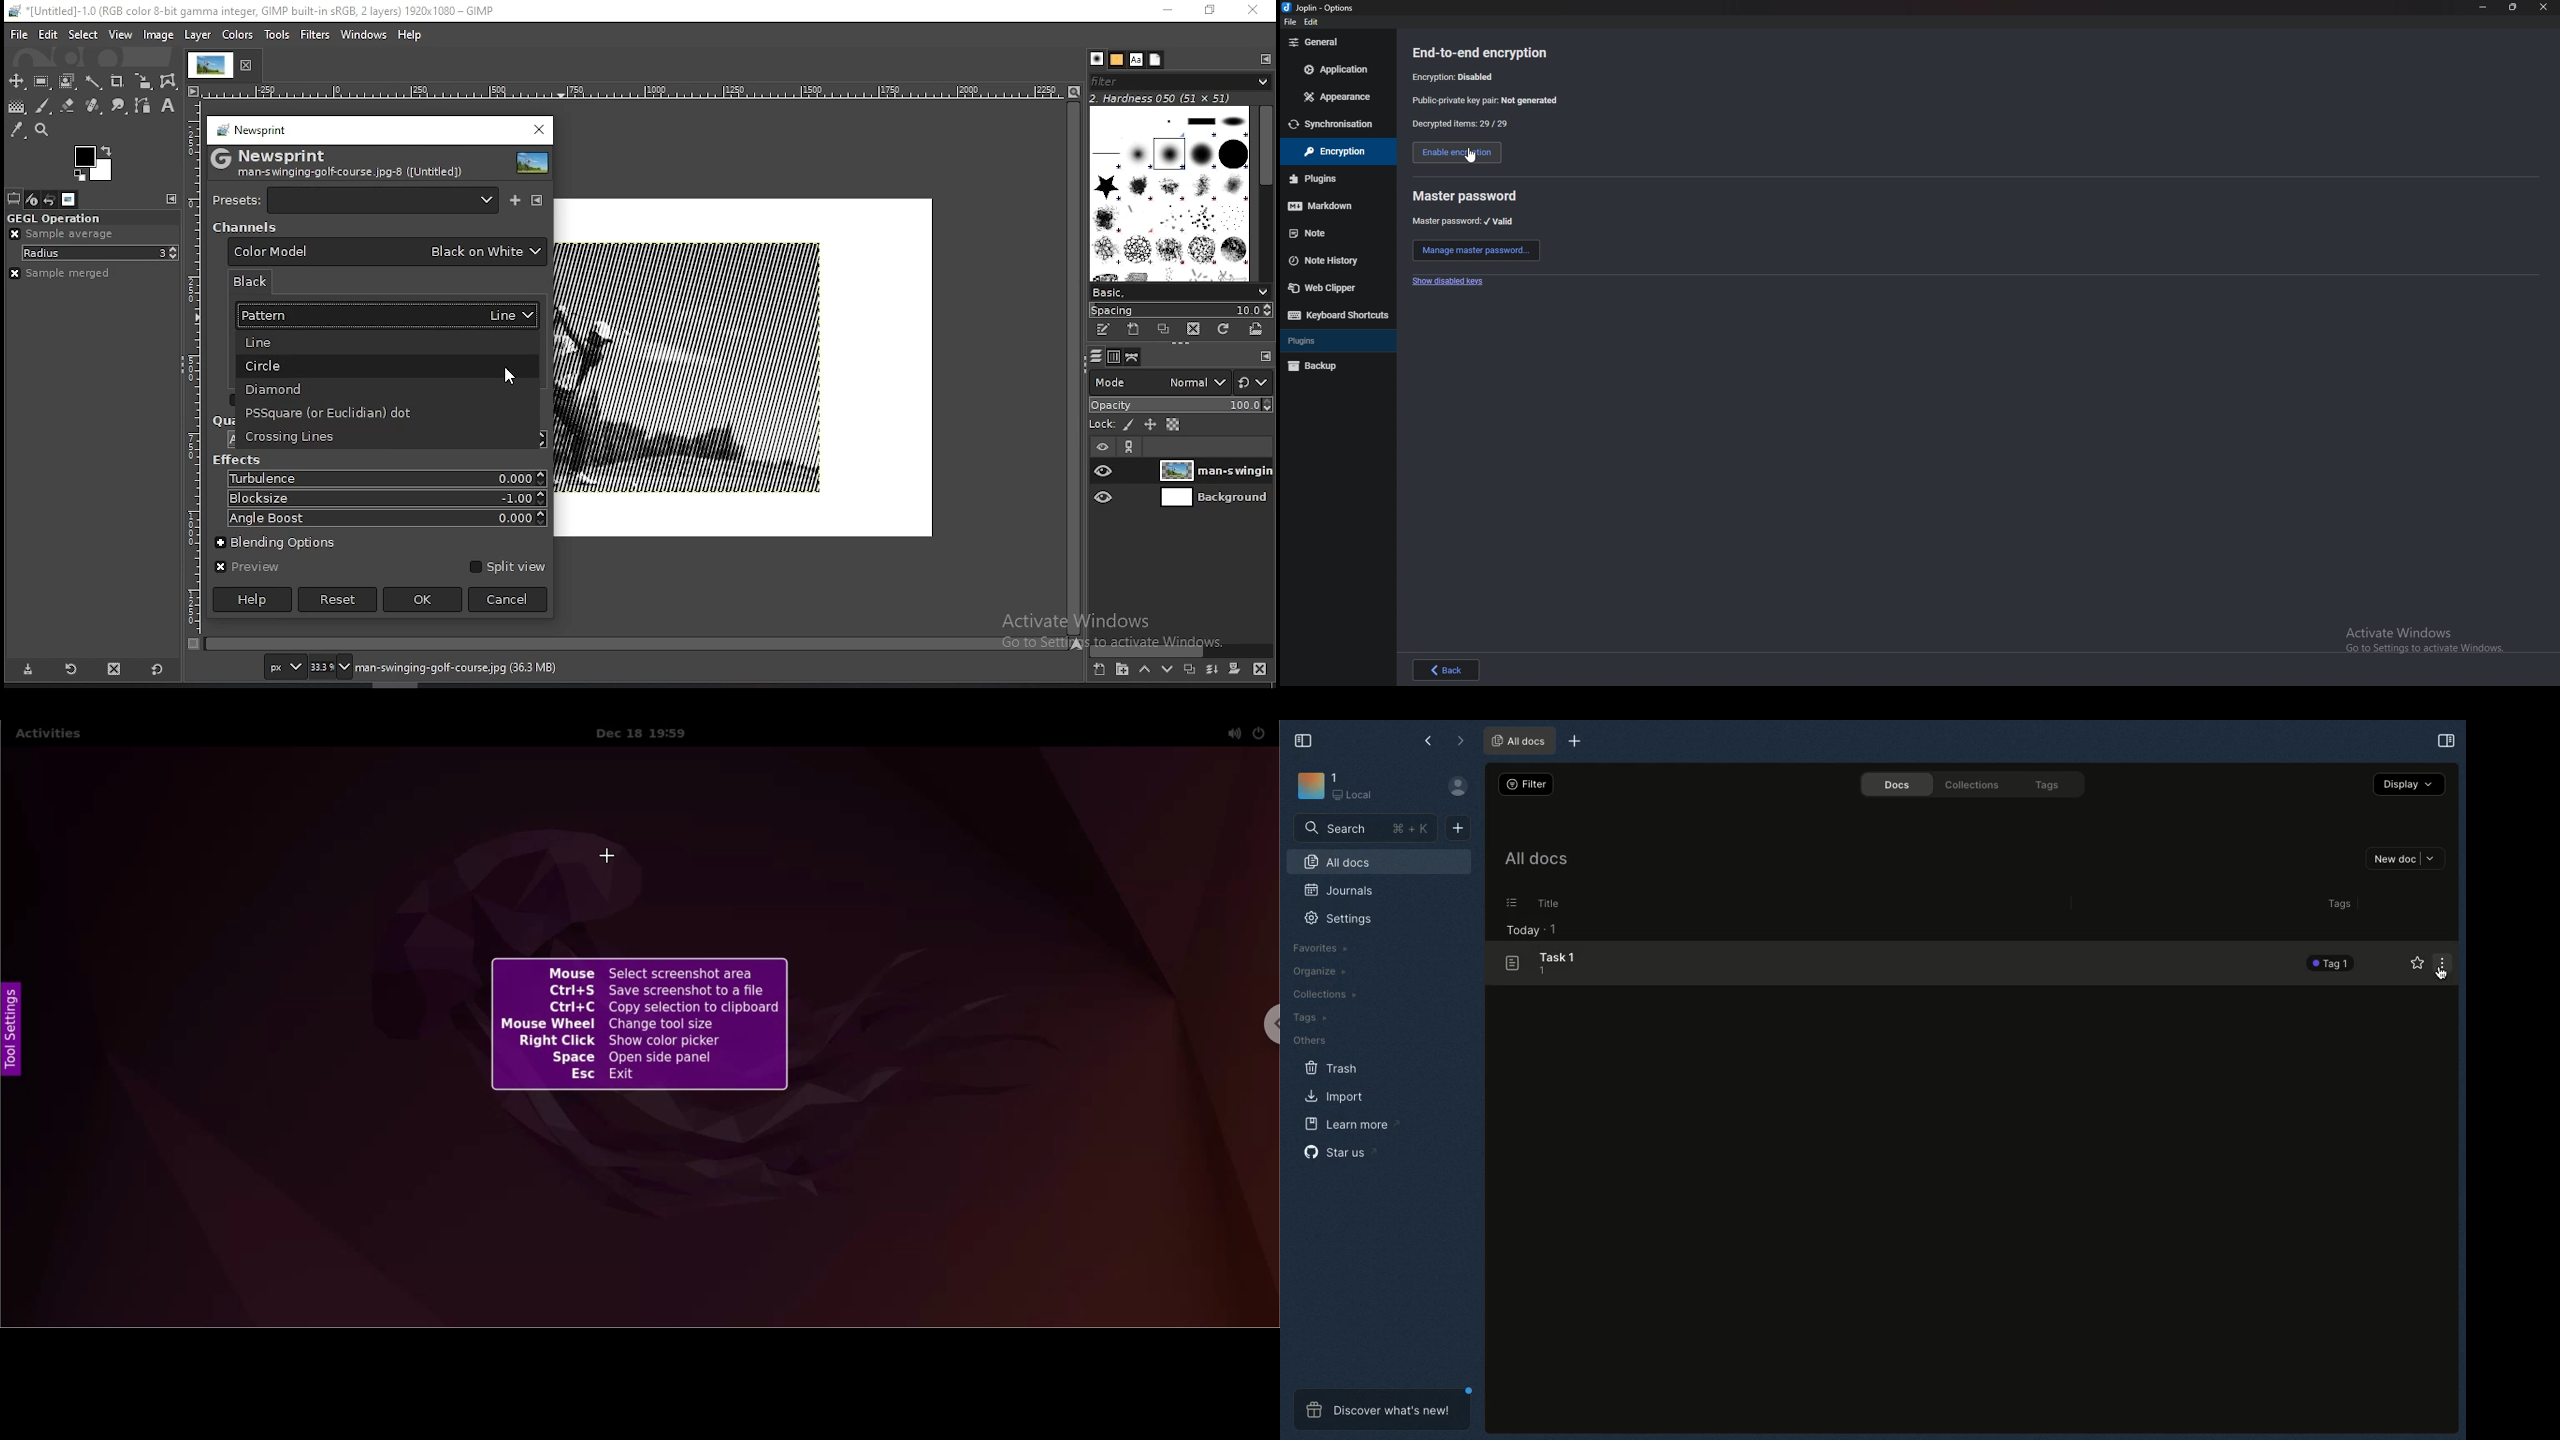 This screenshot has height=1456, width=2576. Describe the element at coordinates (1335, 97) in the screenshot. I see `` at that location.